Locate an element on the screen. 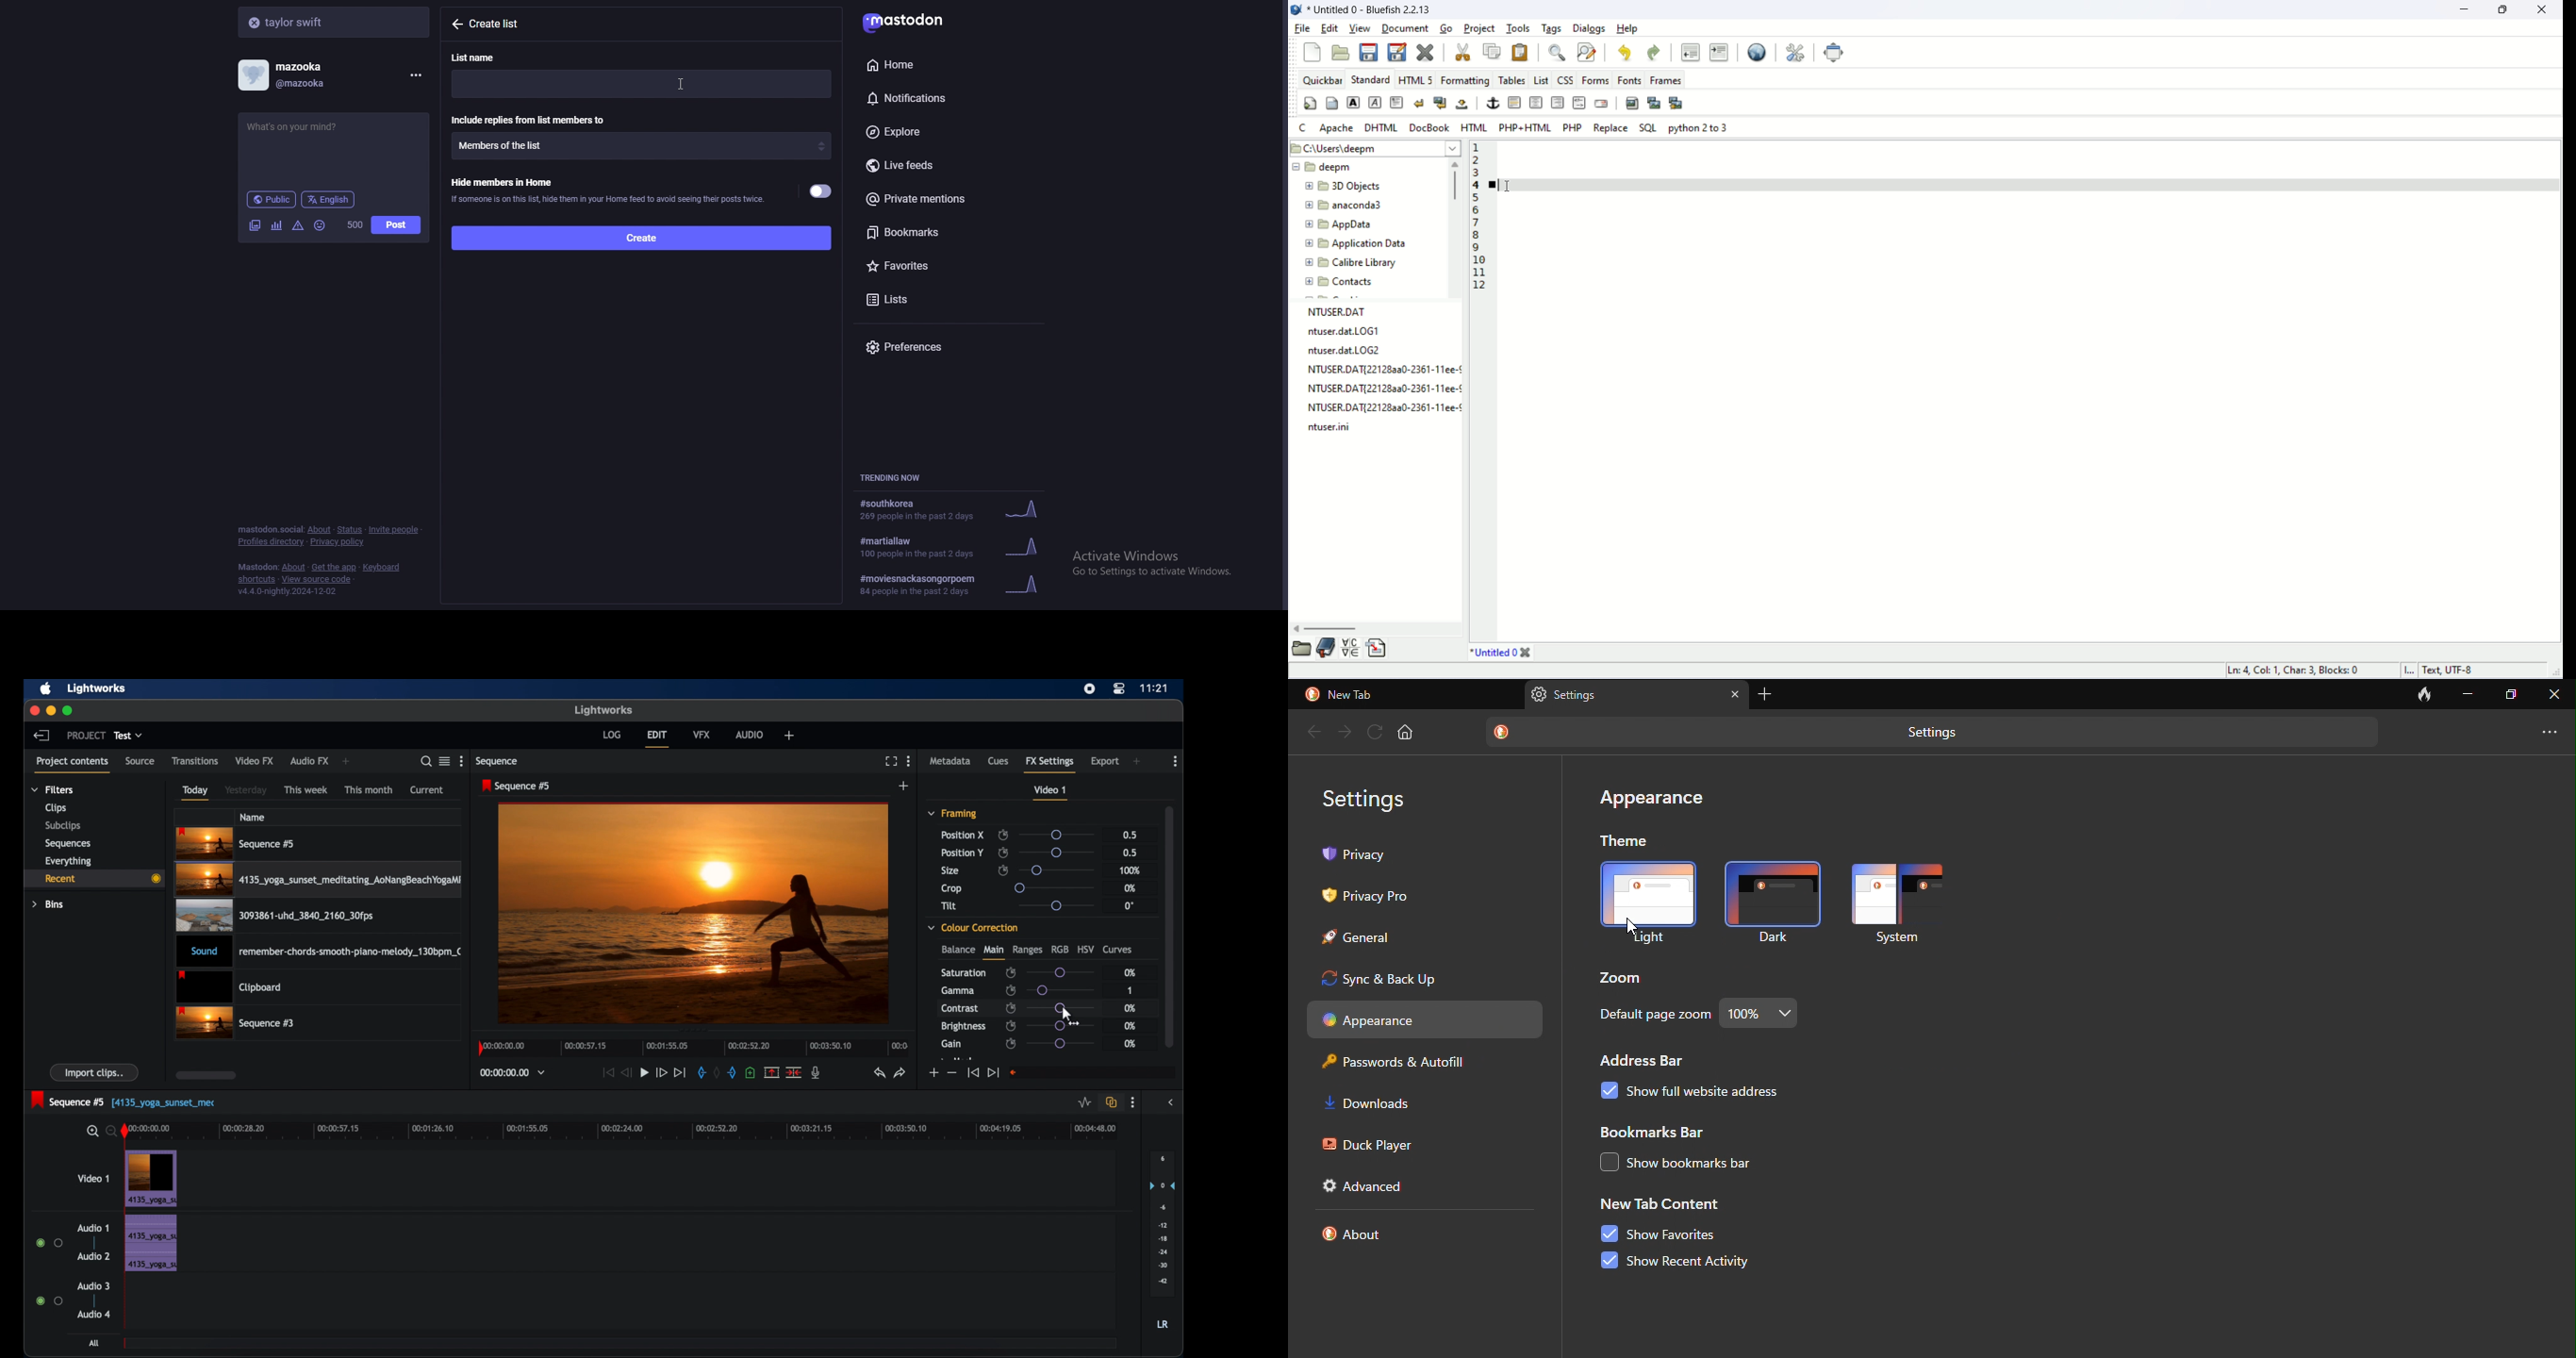 The height and width of the screenshot is (1372, 2576). cut is located at coordinates (1463, 52).